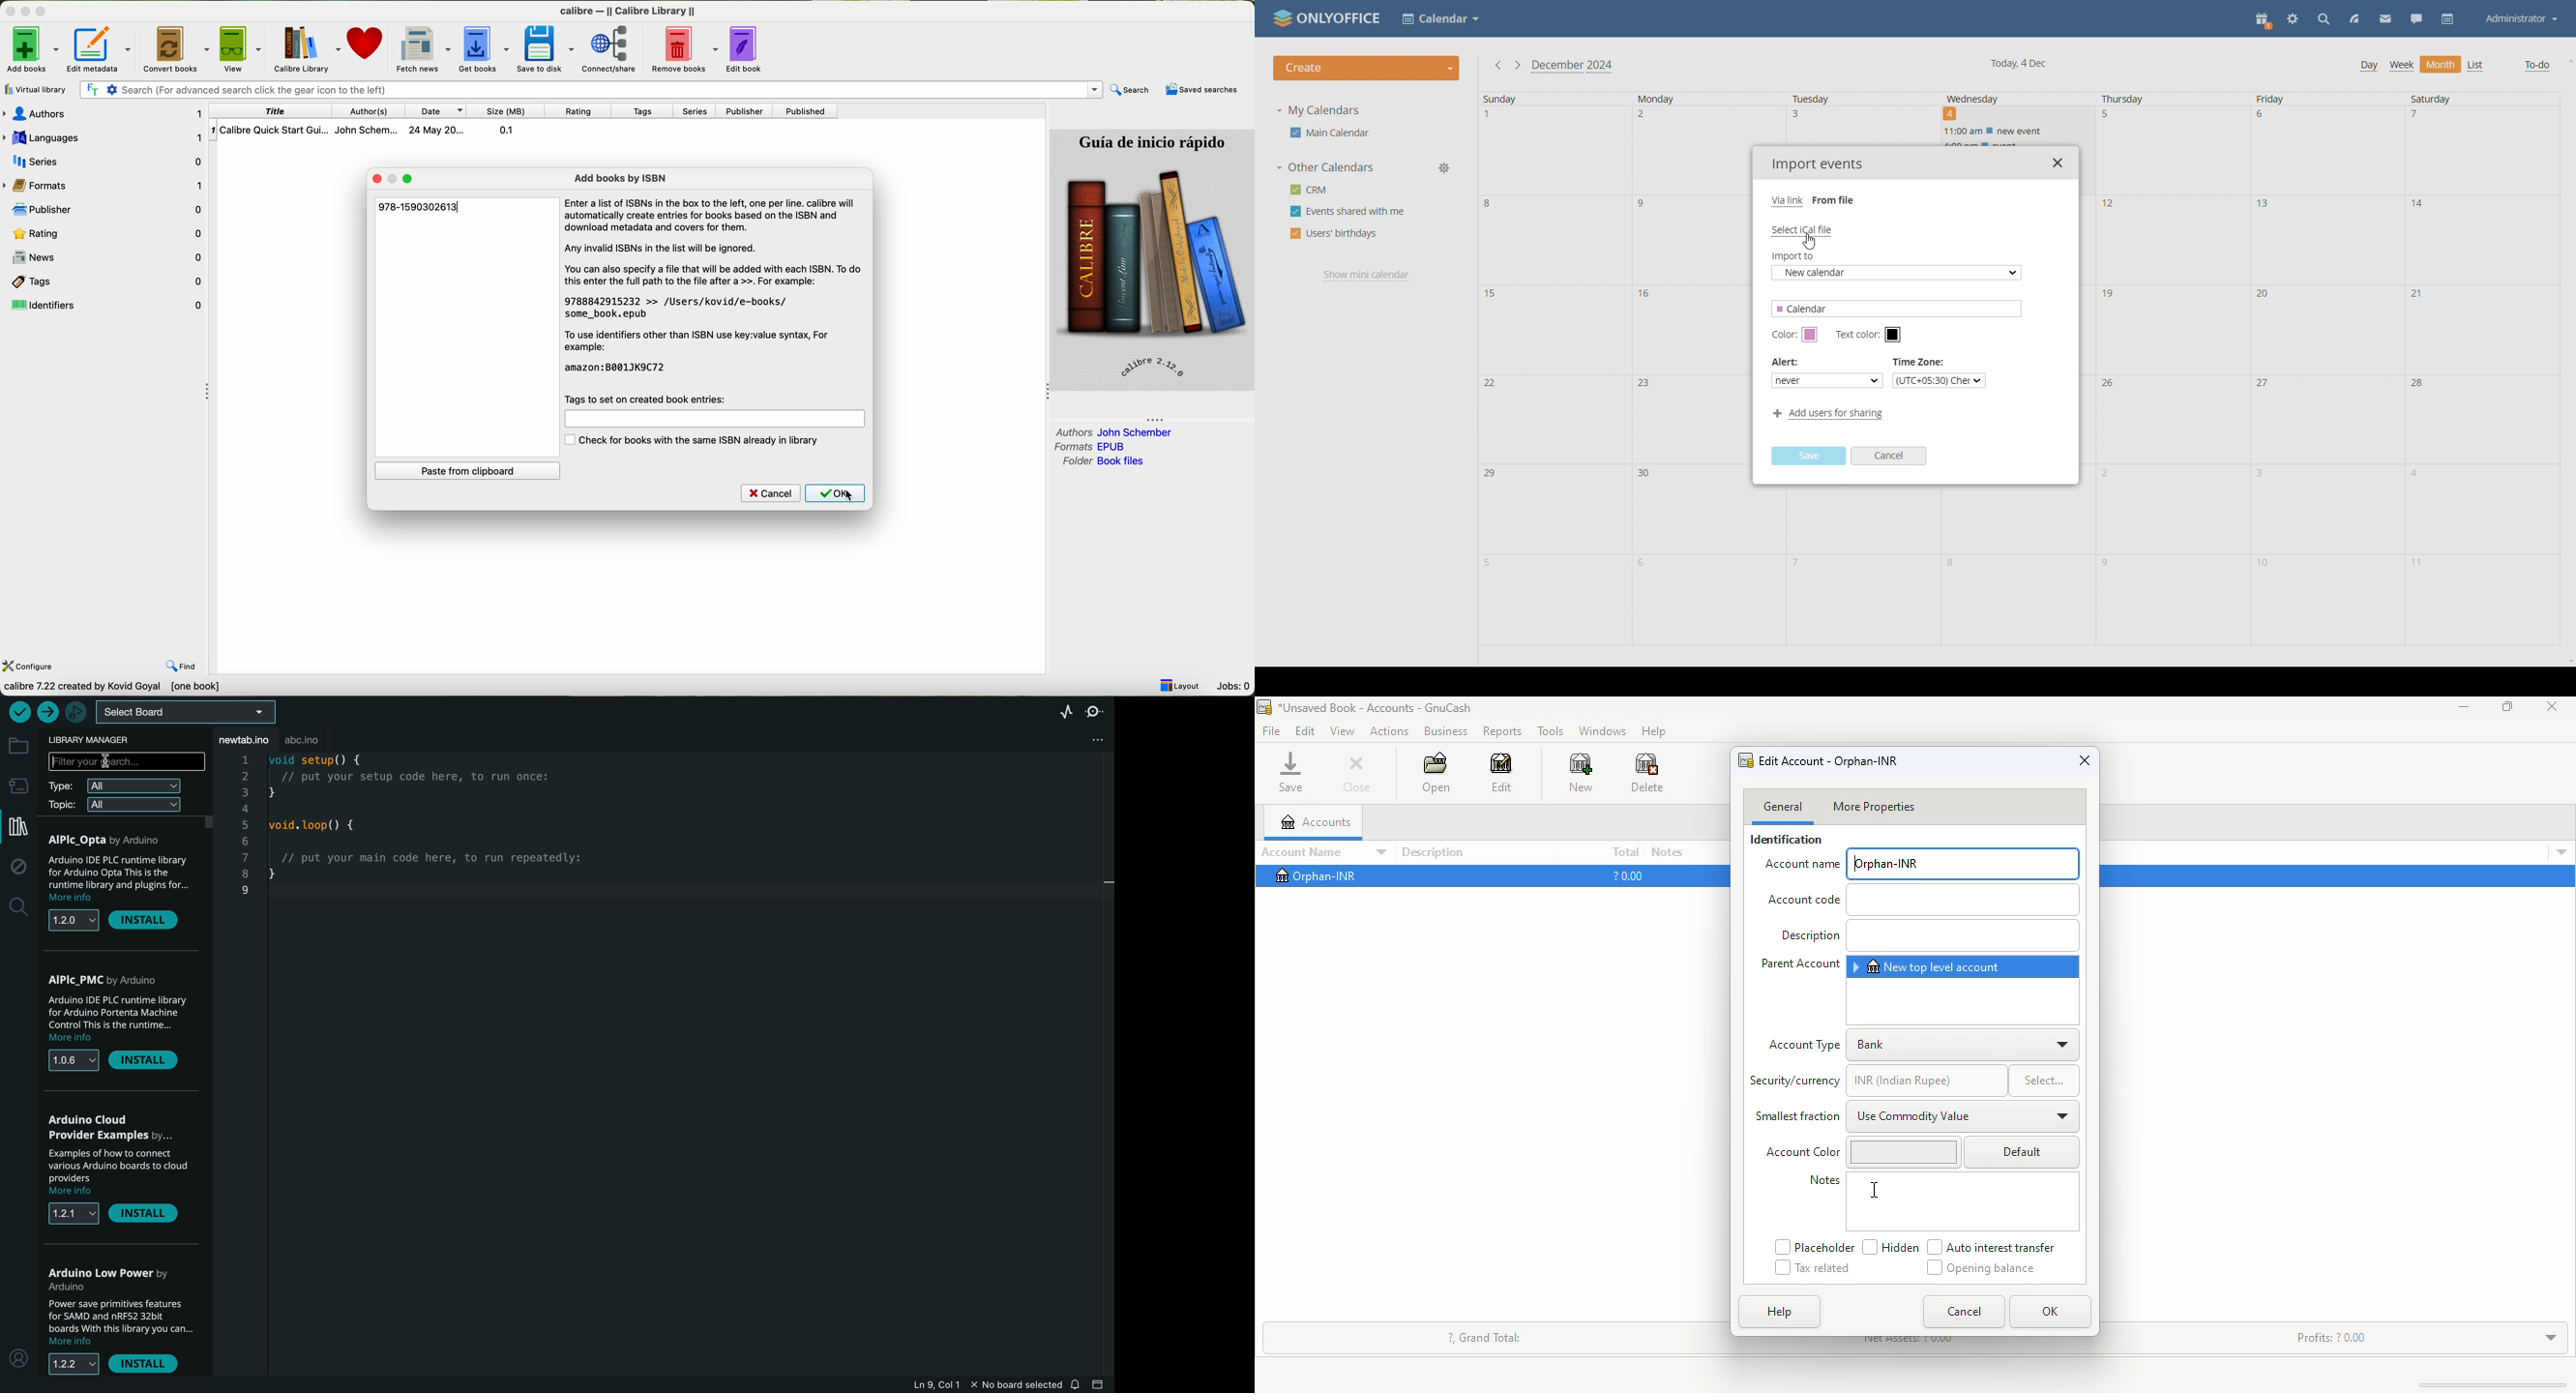 This screenshot has width=2576, height=1400. I want to click on add books by ISBN, so click(621, 177).